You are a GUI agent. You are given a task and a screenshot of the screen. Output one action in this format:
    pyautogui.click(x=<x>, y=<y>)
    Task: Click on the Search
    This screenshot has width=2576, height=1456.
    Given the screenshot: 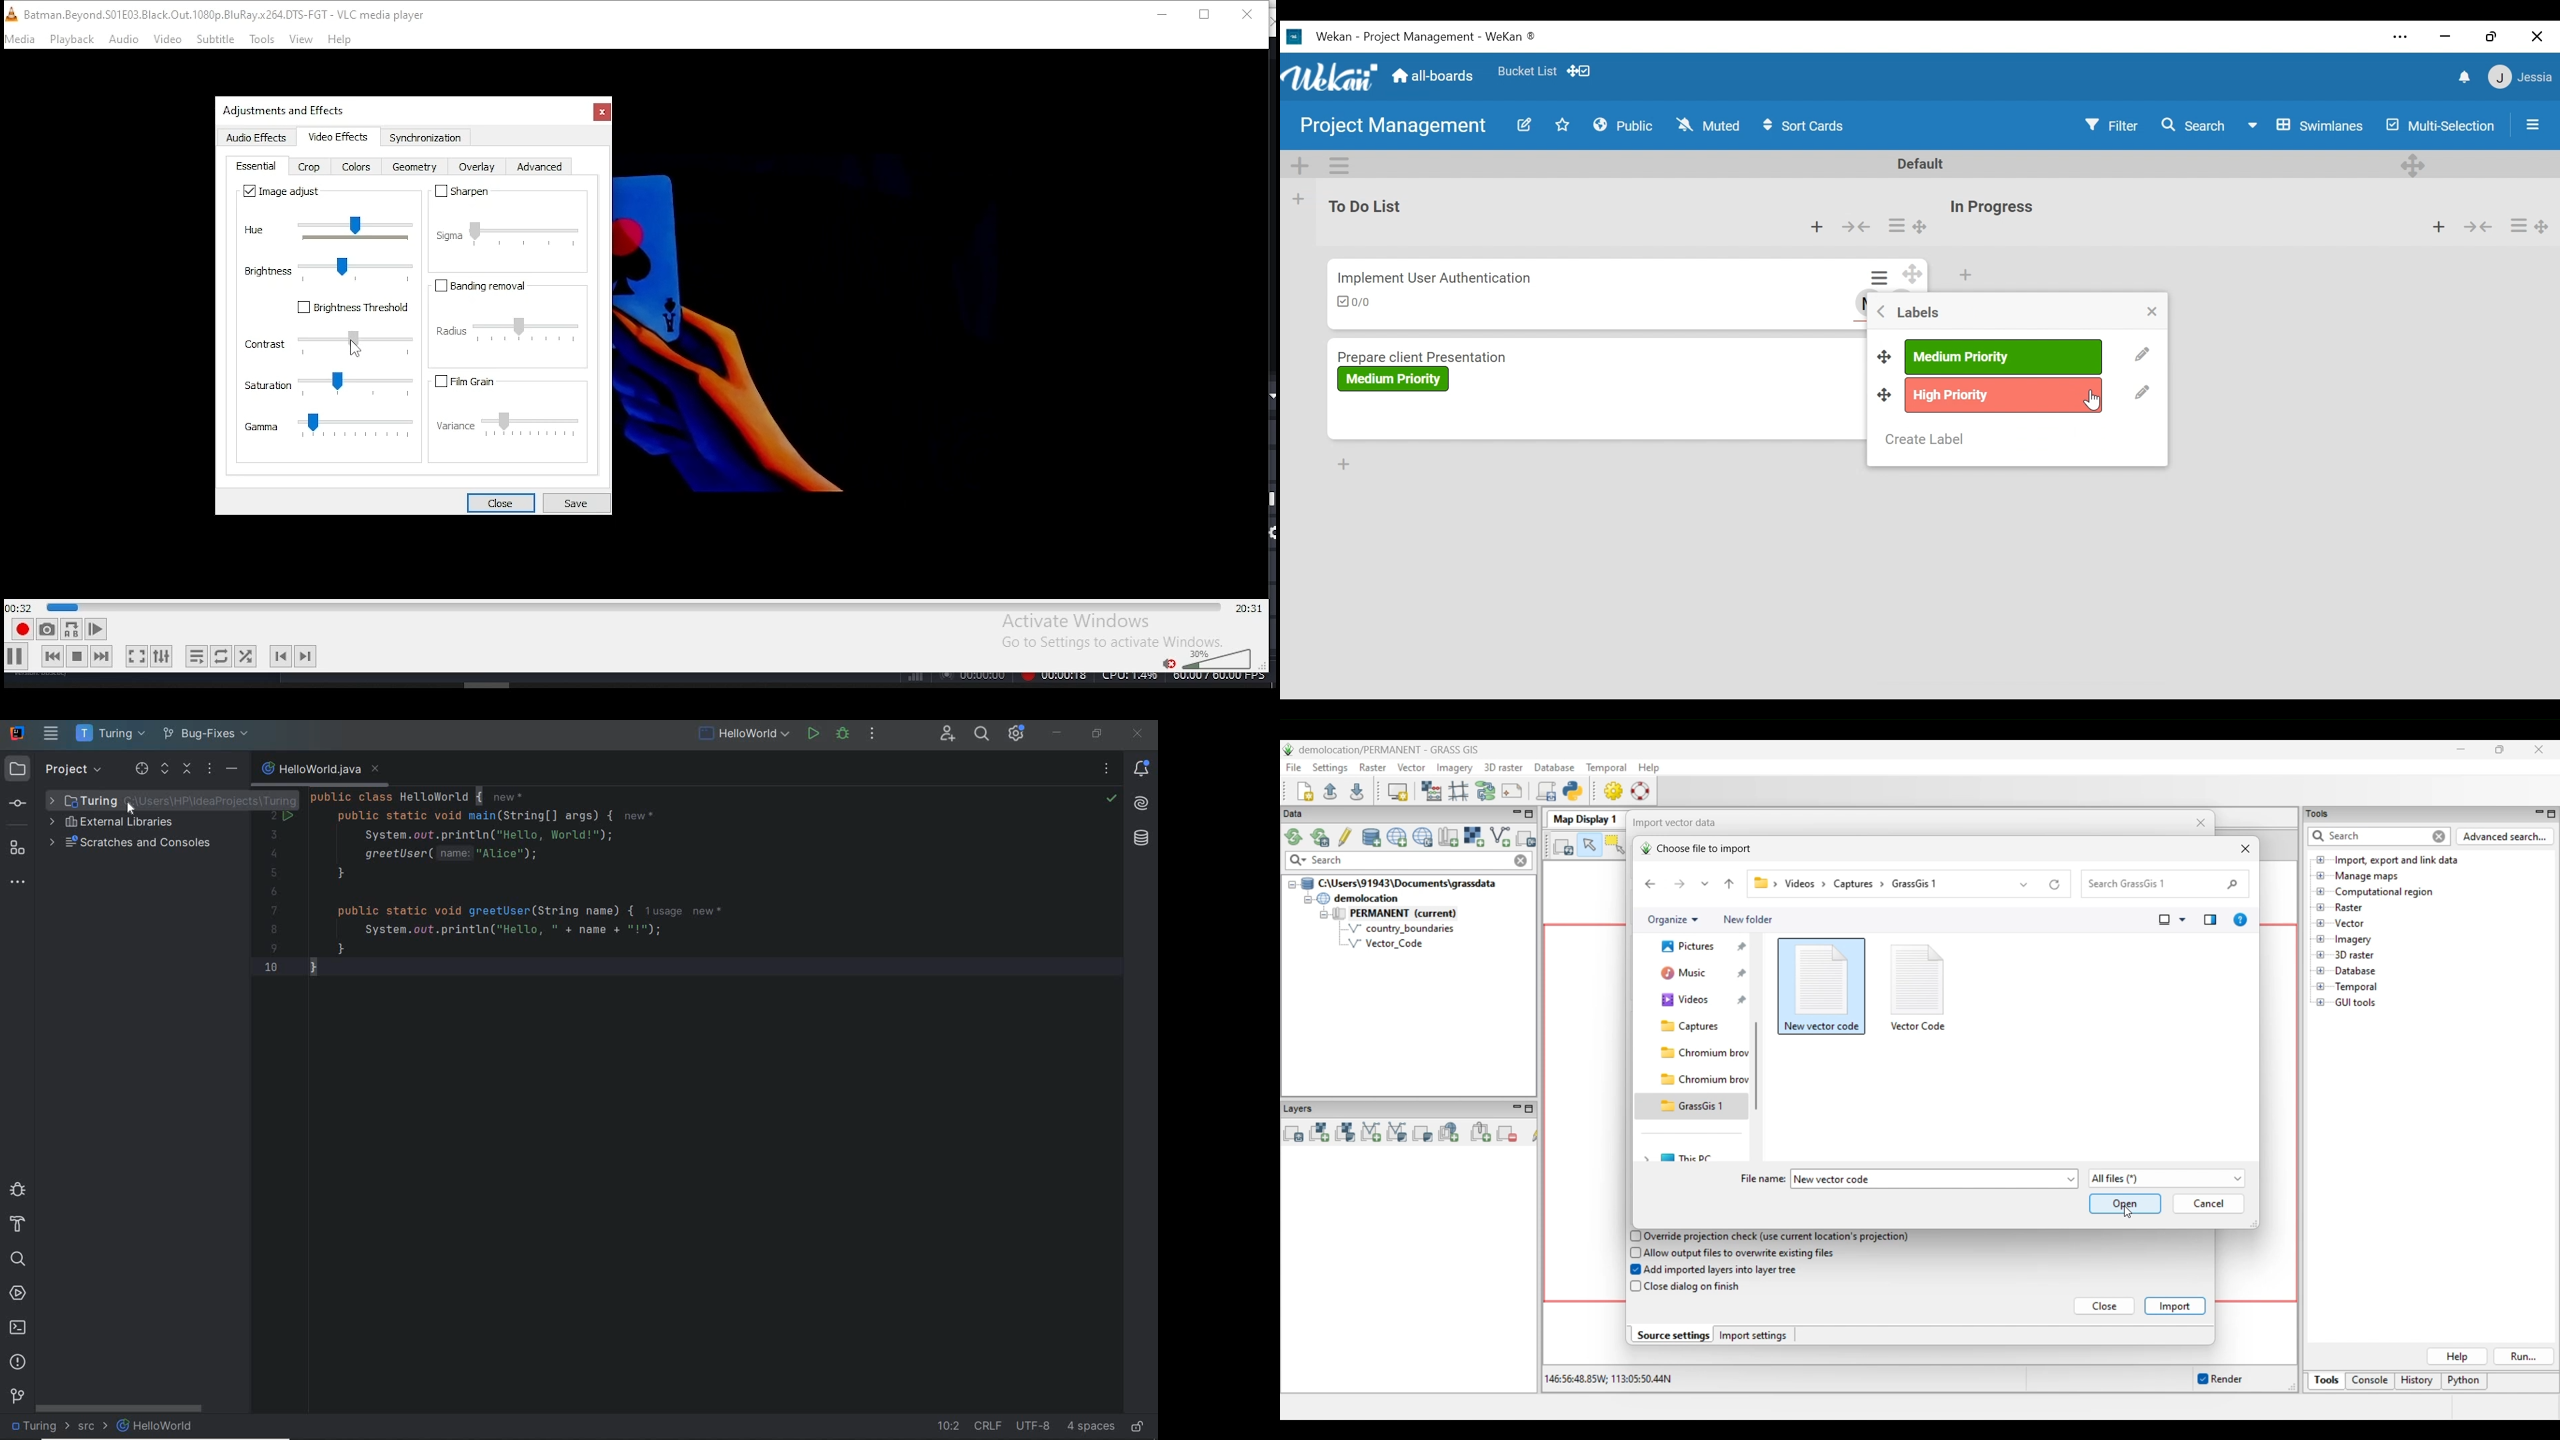 What is the action you would take?
    pyautogui.click(x=2193, y=125)
    